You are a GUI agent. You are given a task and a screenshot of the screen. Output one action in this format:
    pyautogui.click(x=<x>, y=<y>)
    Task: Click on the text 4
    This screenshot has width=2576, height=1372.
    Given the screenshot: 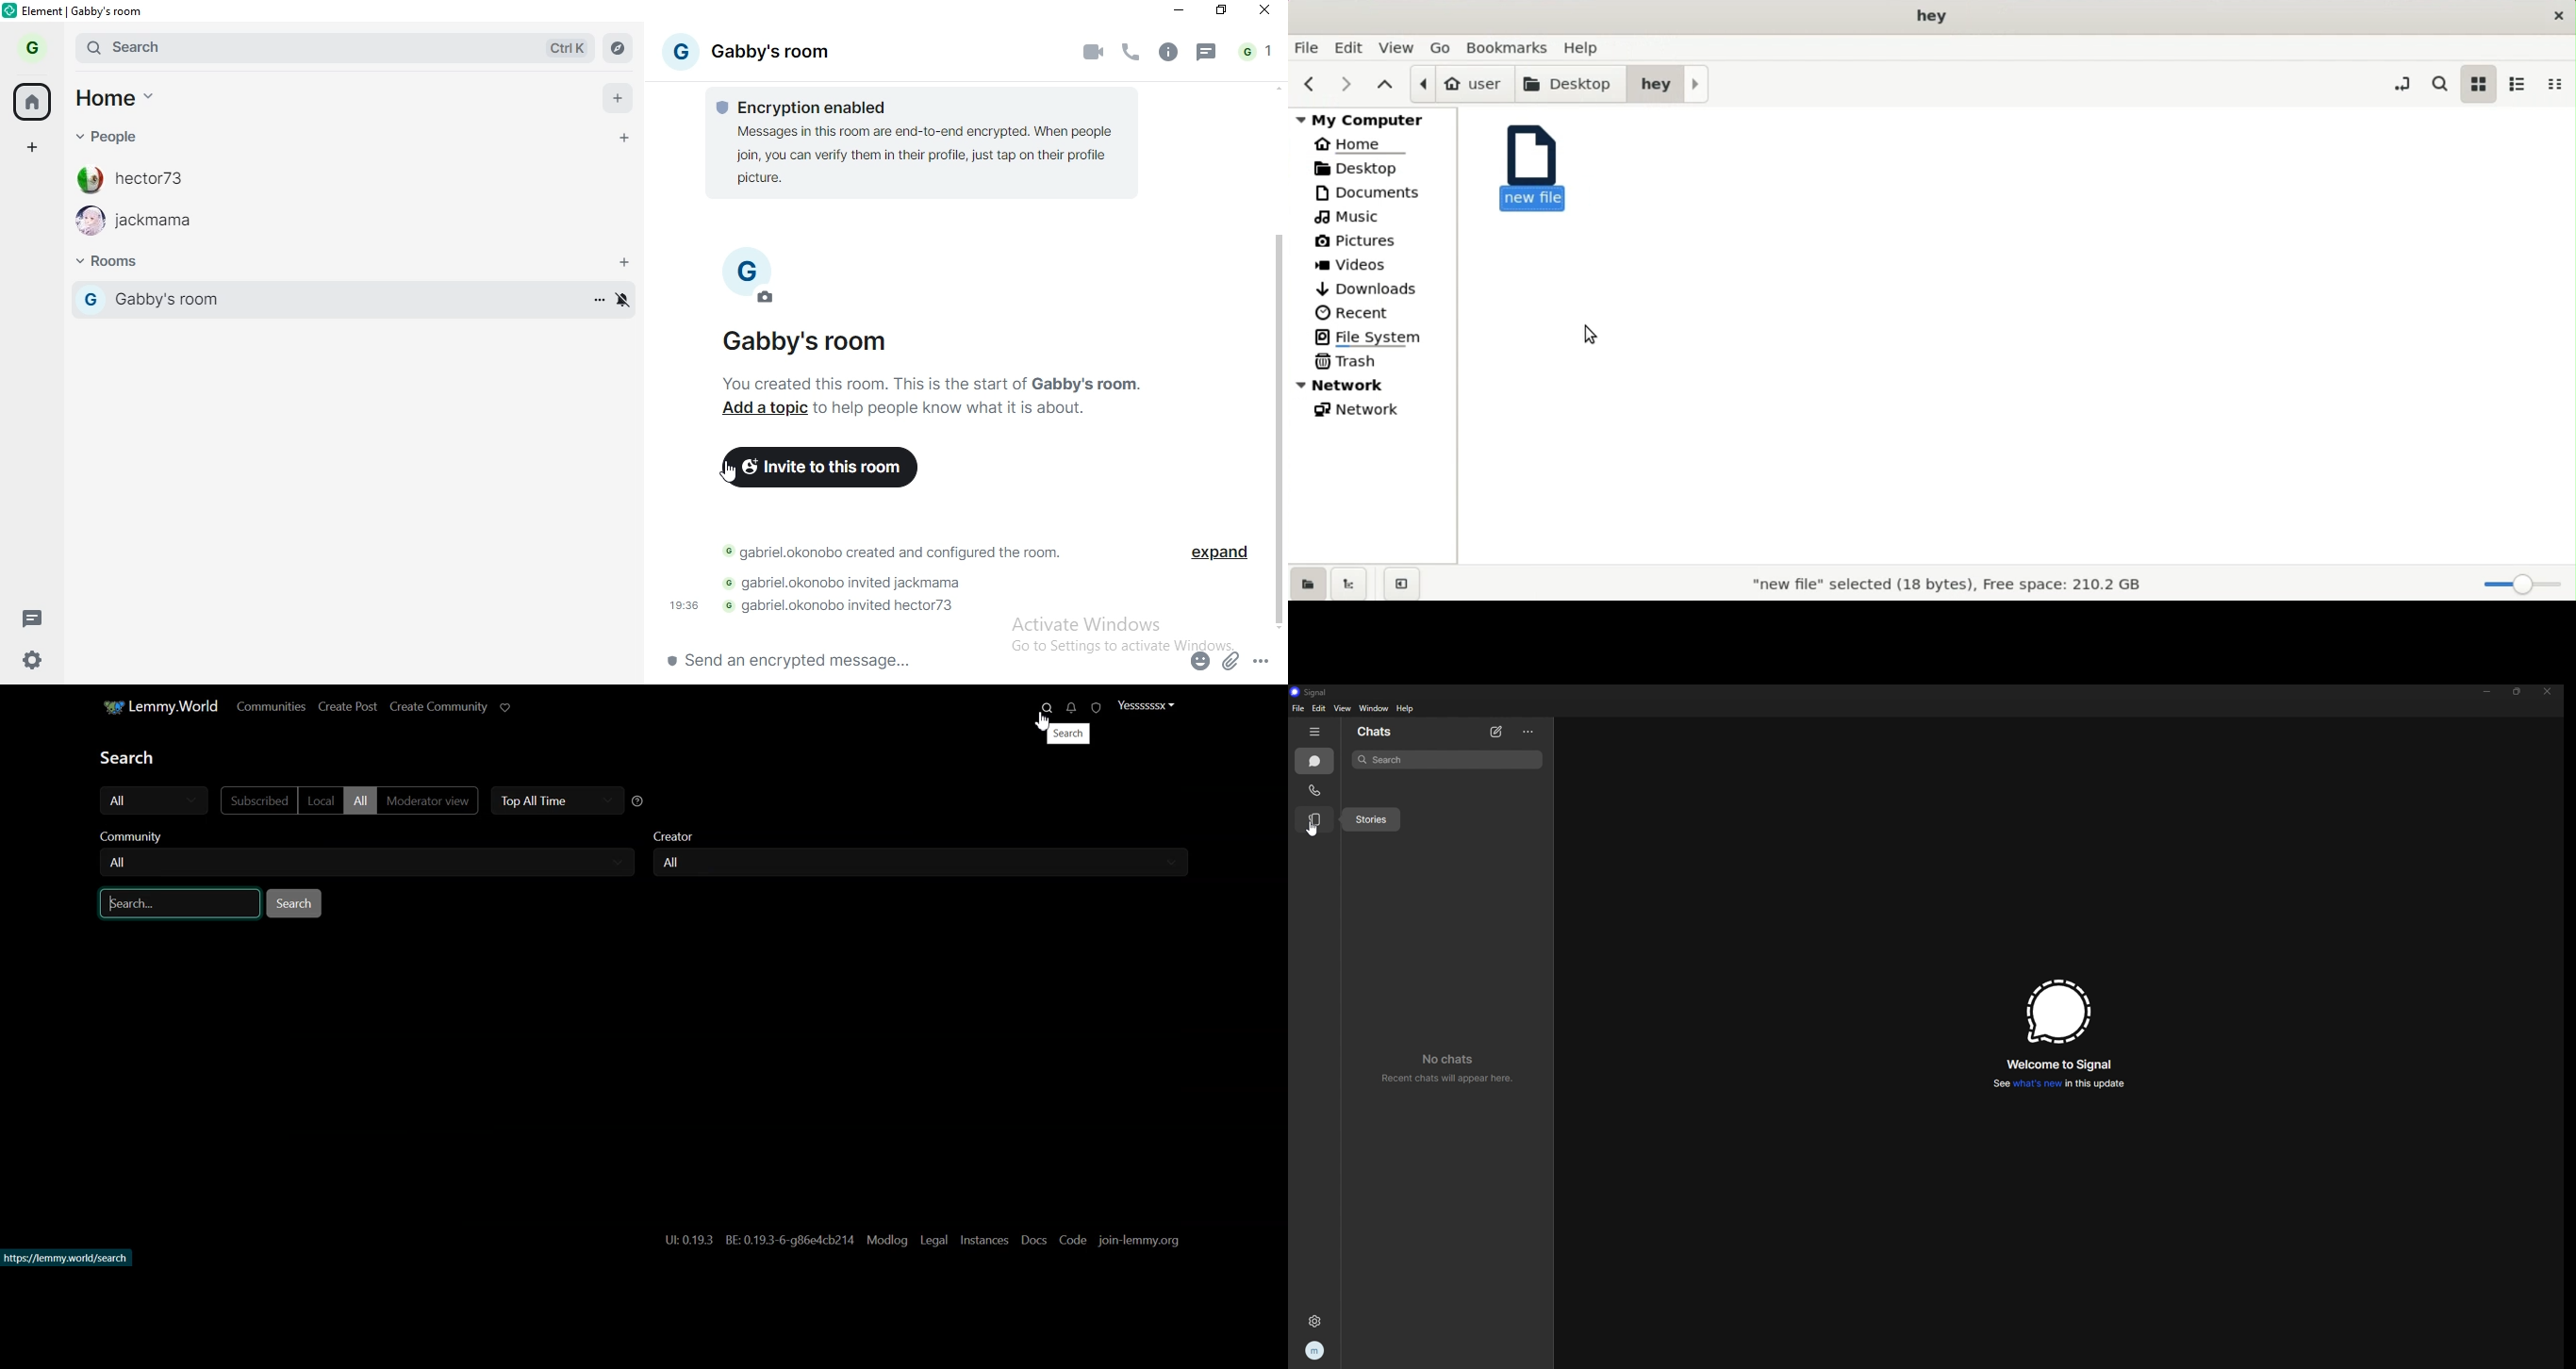 What is the action you would take?
    pyautogui.click(x=850, y=619)
    